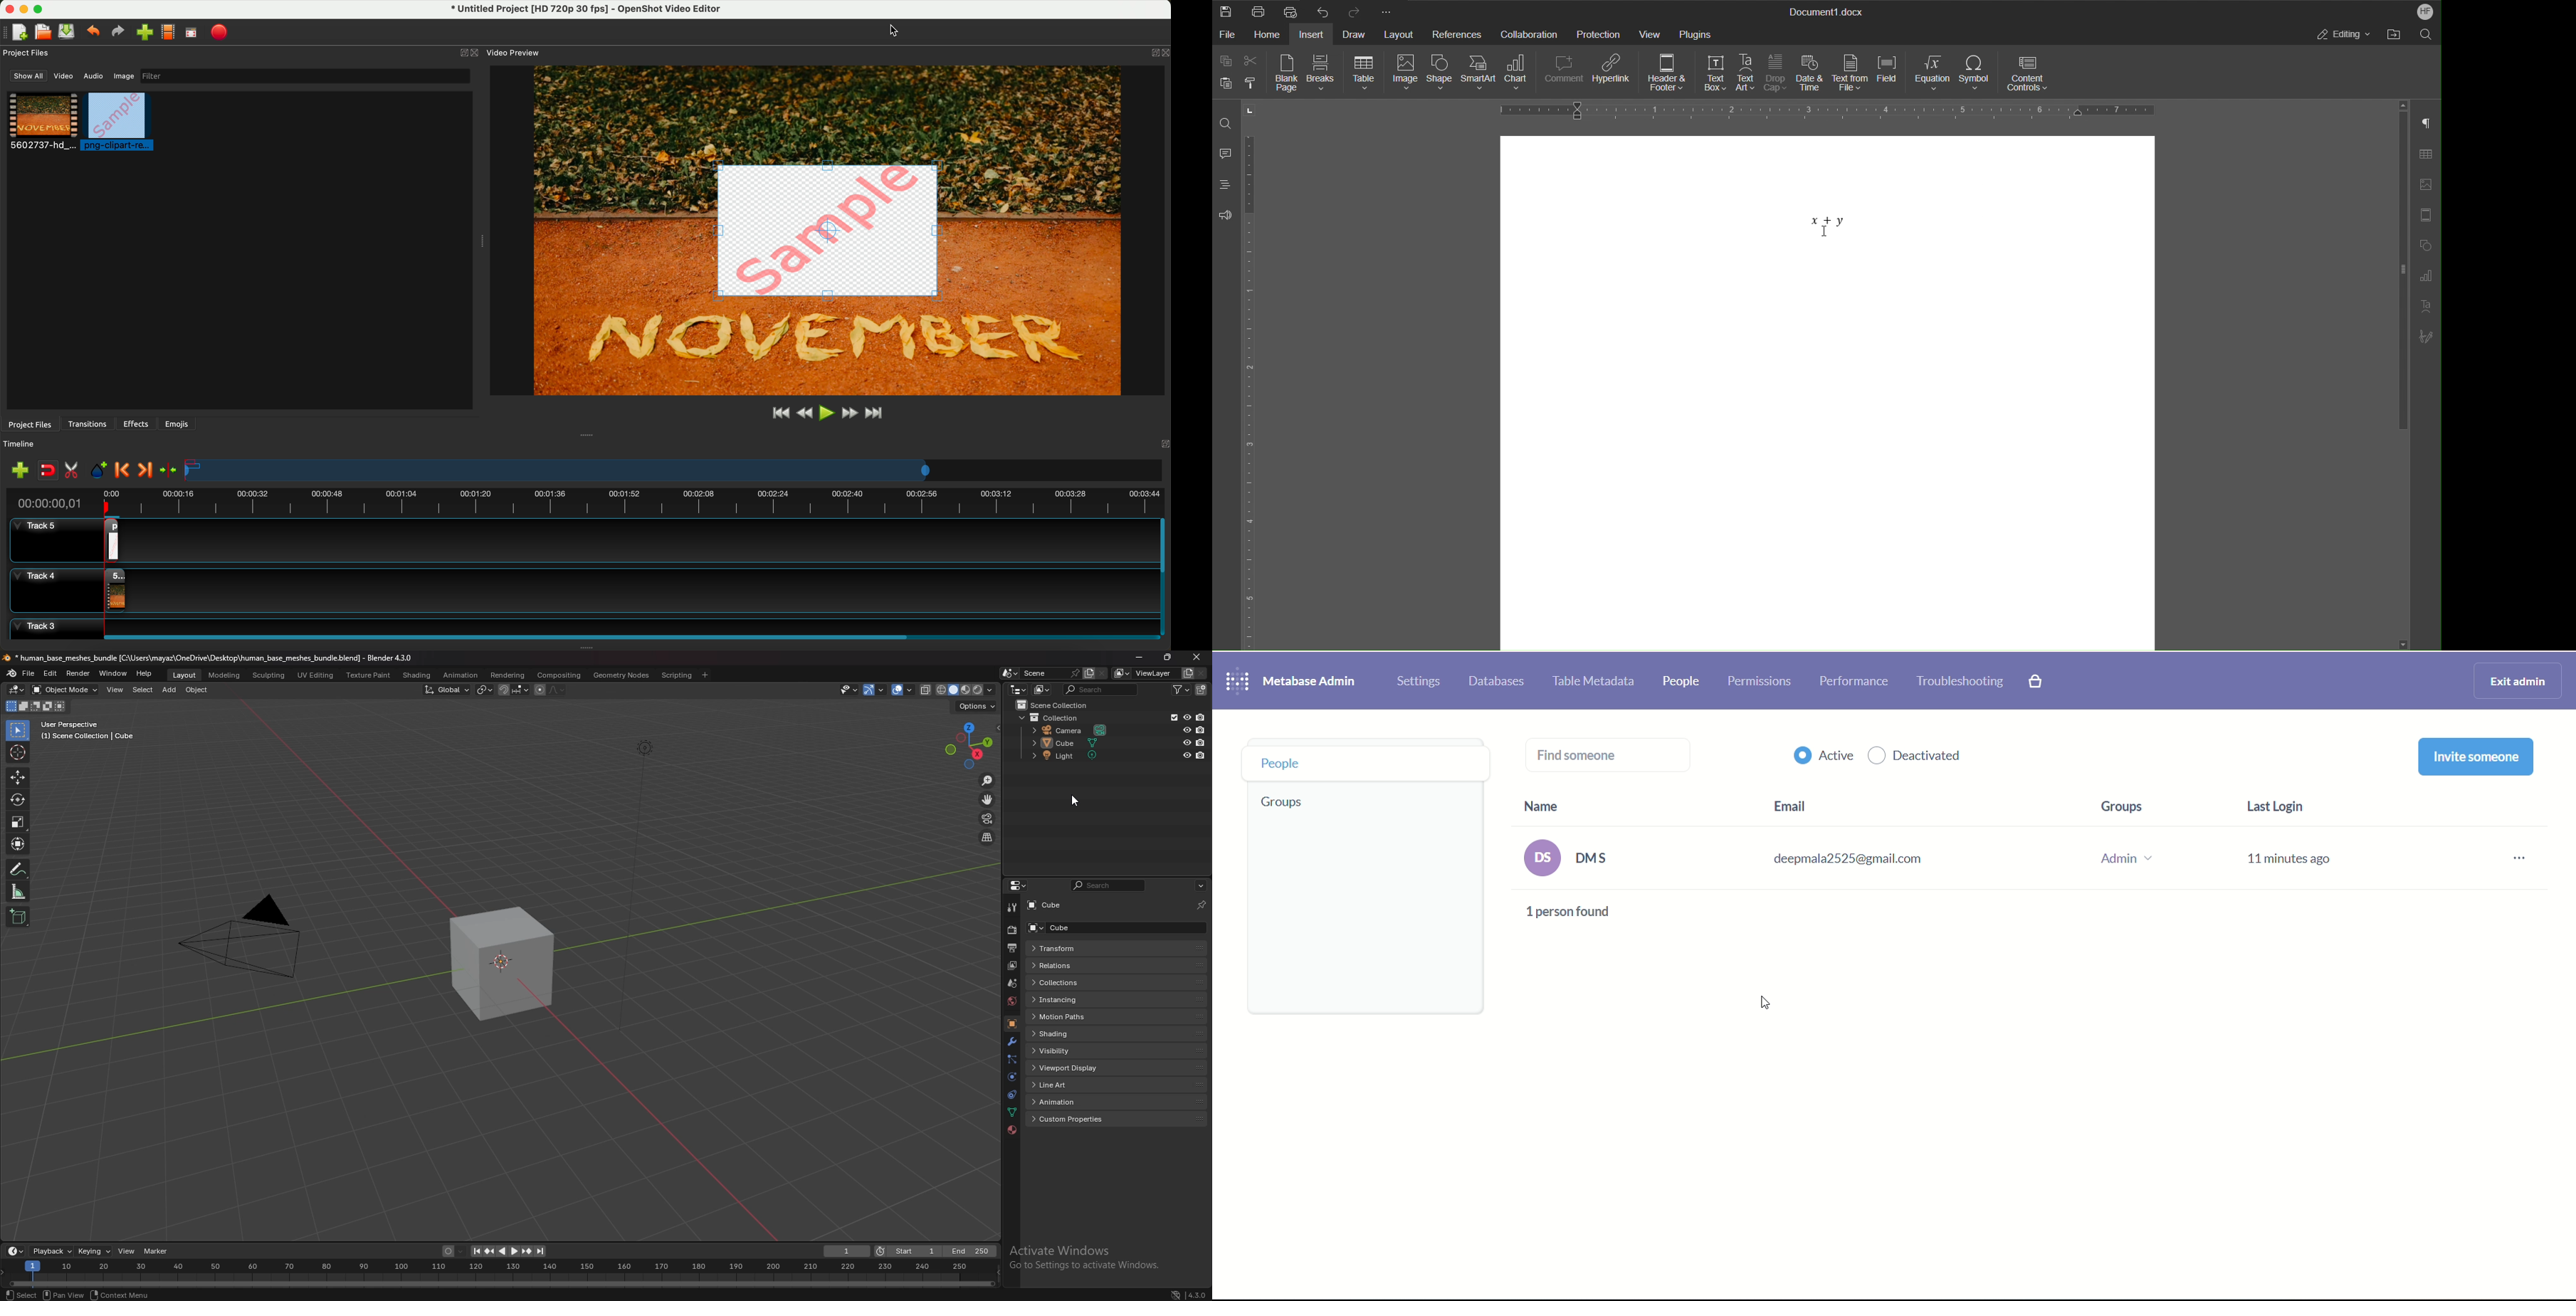 Image resolution: width=2576 pixels, height=1316 pixels. What do you see at coordinates (480, 242) in the screenshot?
I see `Window Expanding` at bounding box center [480, 242].